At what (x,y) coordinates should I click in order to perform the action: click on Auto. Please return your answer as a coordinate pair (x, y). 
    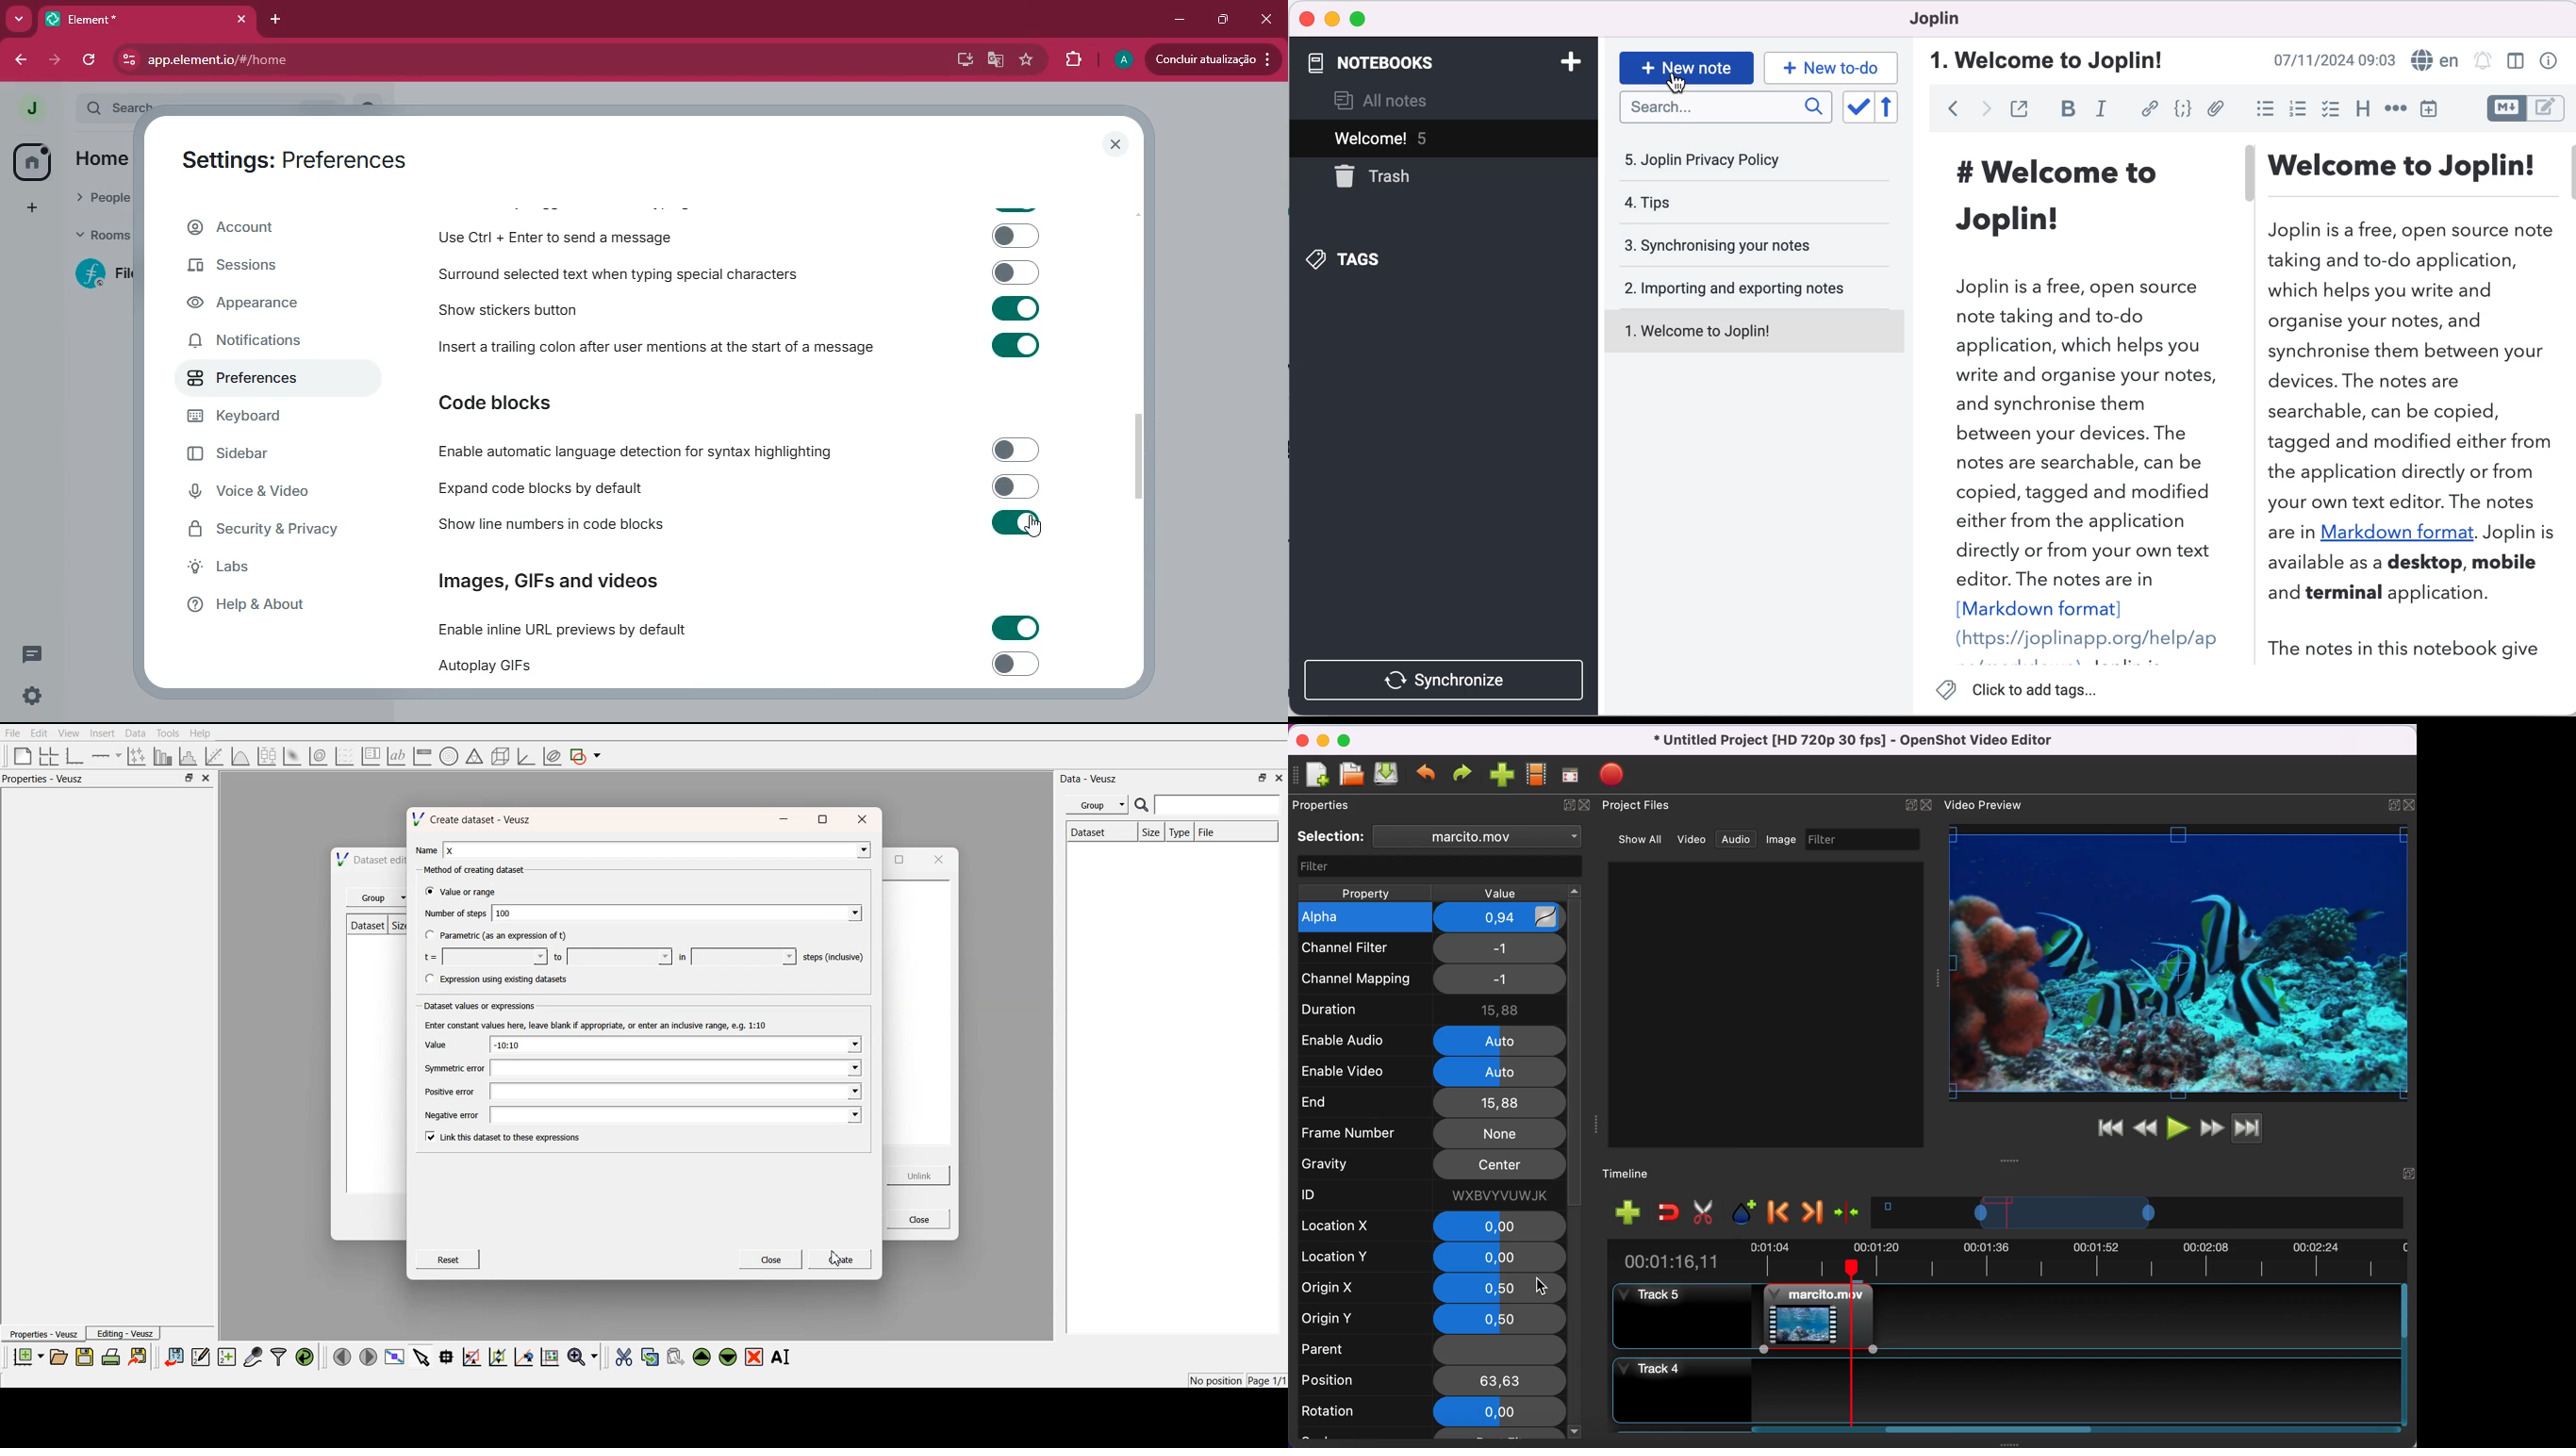
    Looking at the image, I should click on (1500, 1041).